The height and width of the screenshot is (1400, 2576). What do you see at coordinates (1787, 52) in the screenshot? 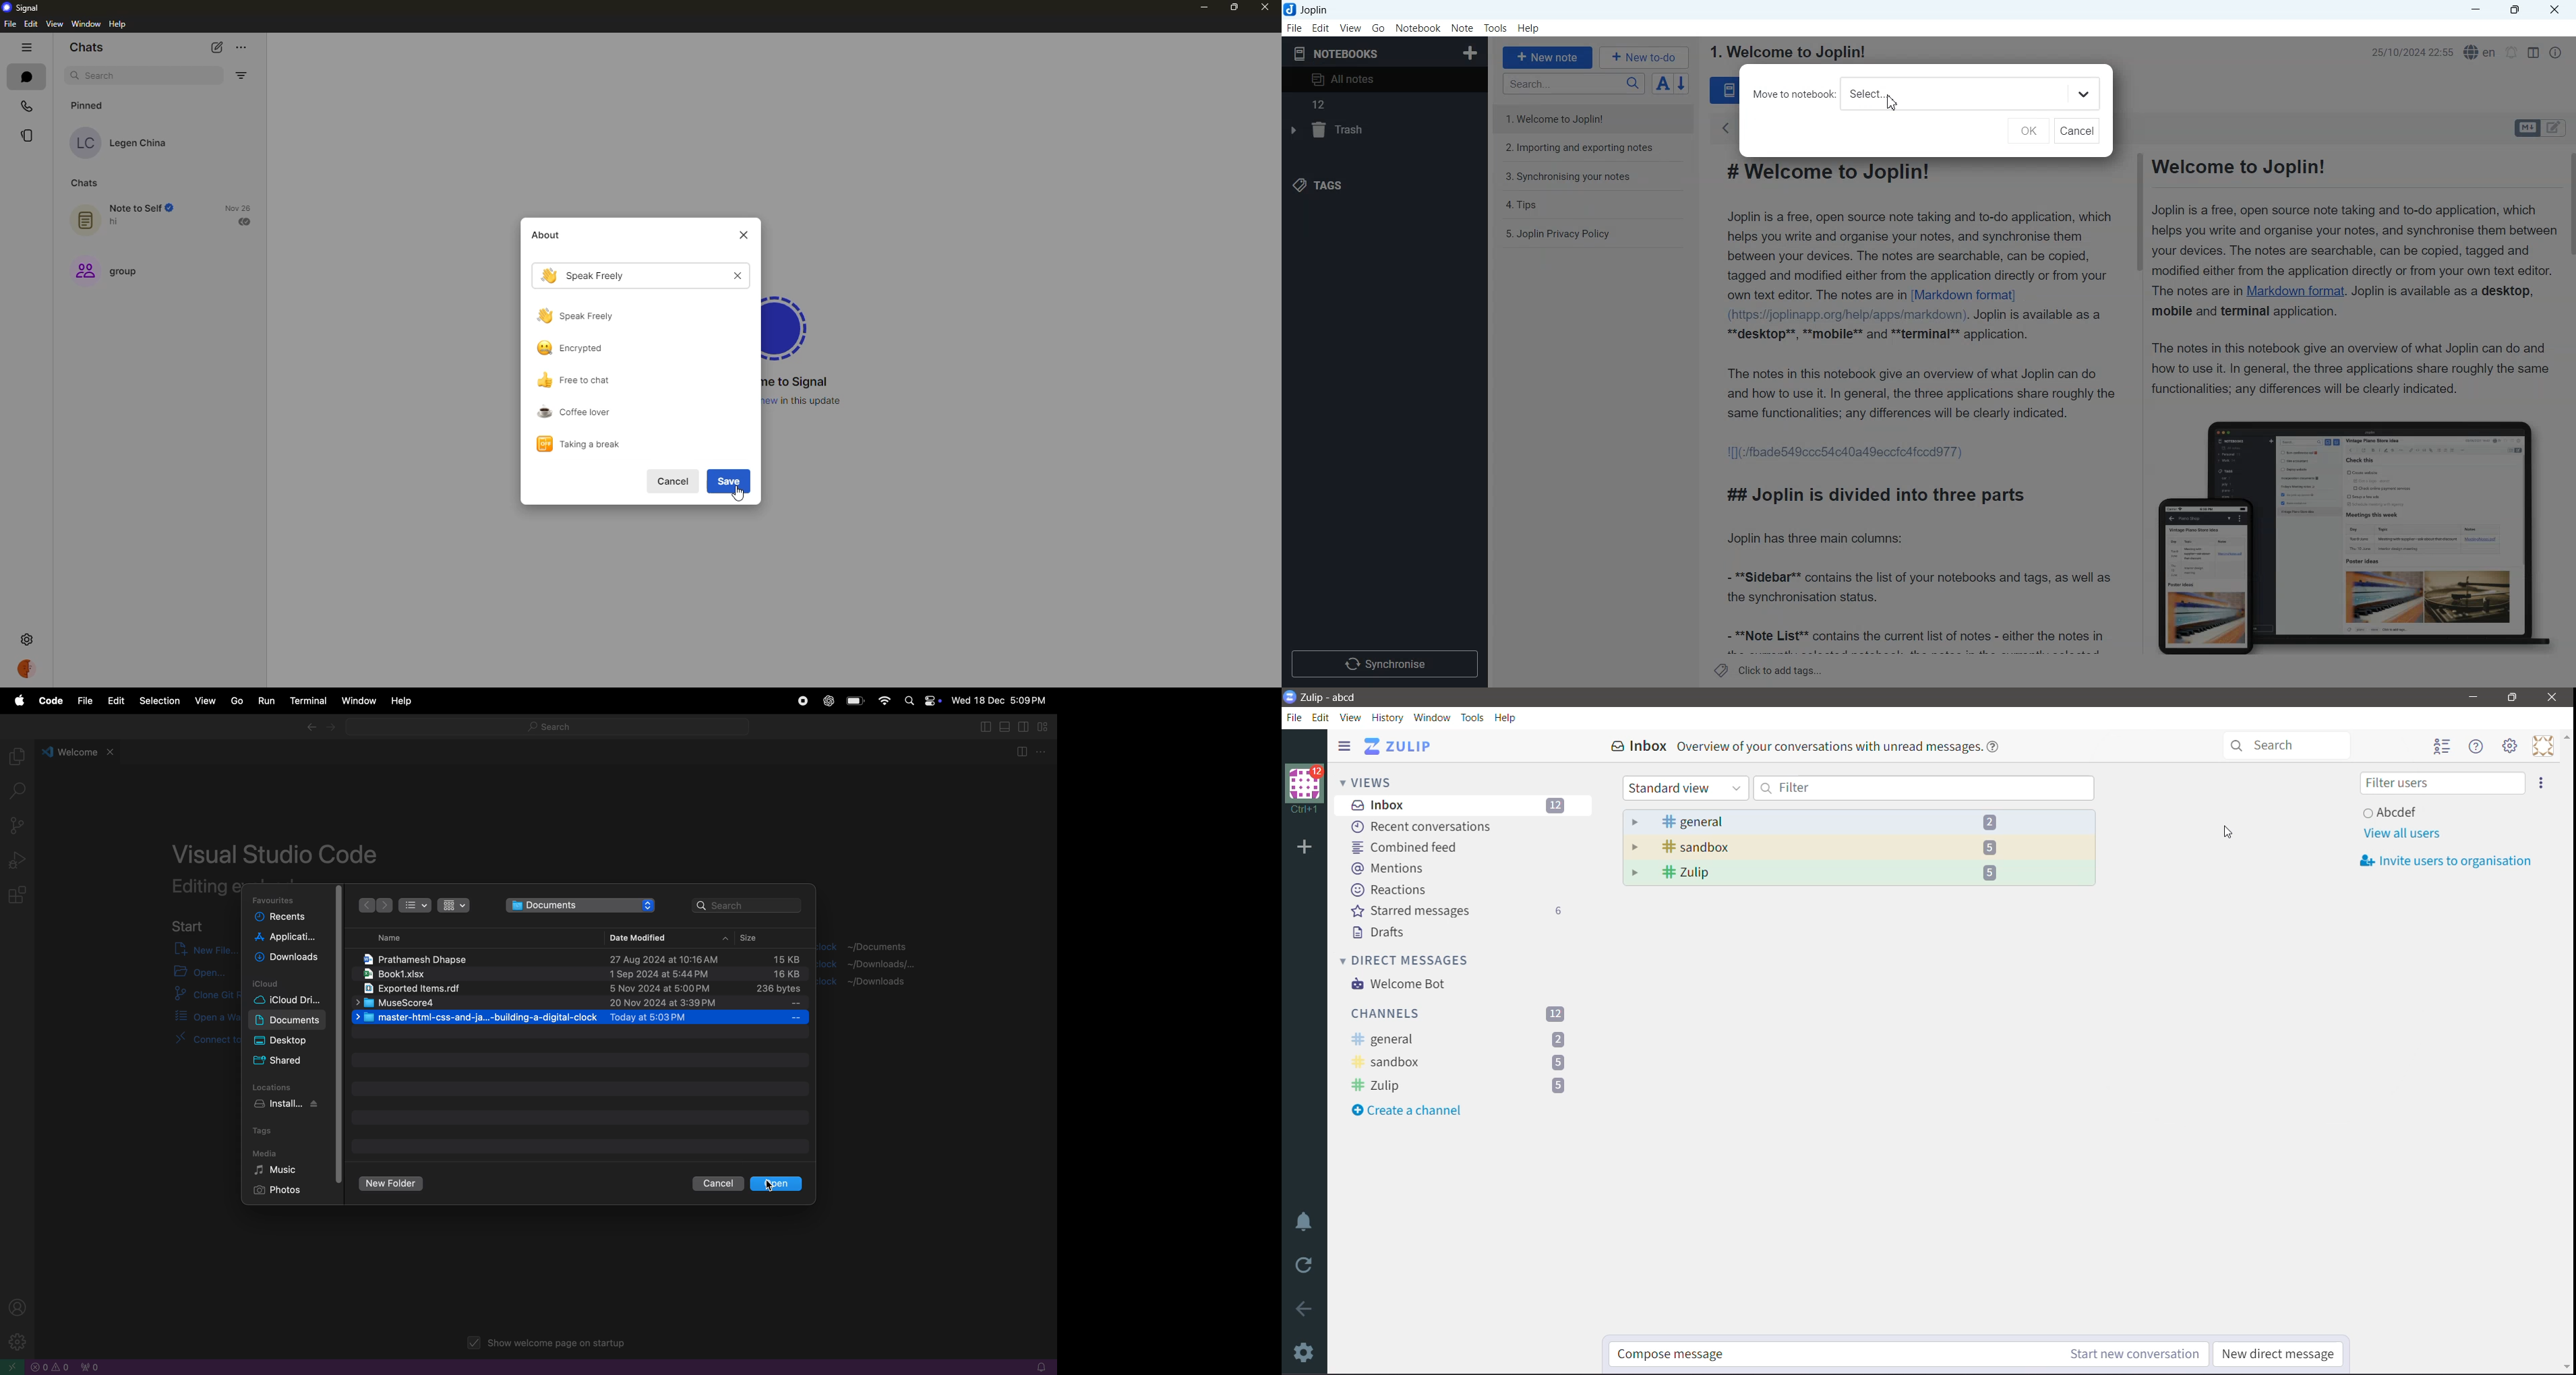
I see `1. Welcome to Joplin!` at bounding box center [1787, 52].